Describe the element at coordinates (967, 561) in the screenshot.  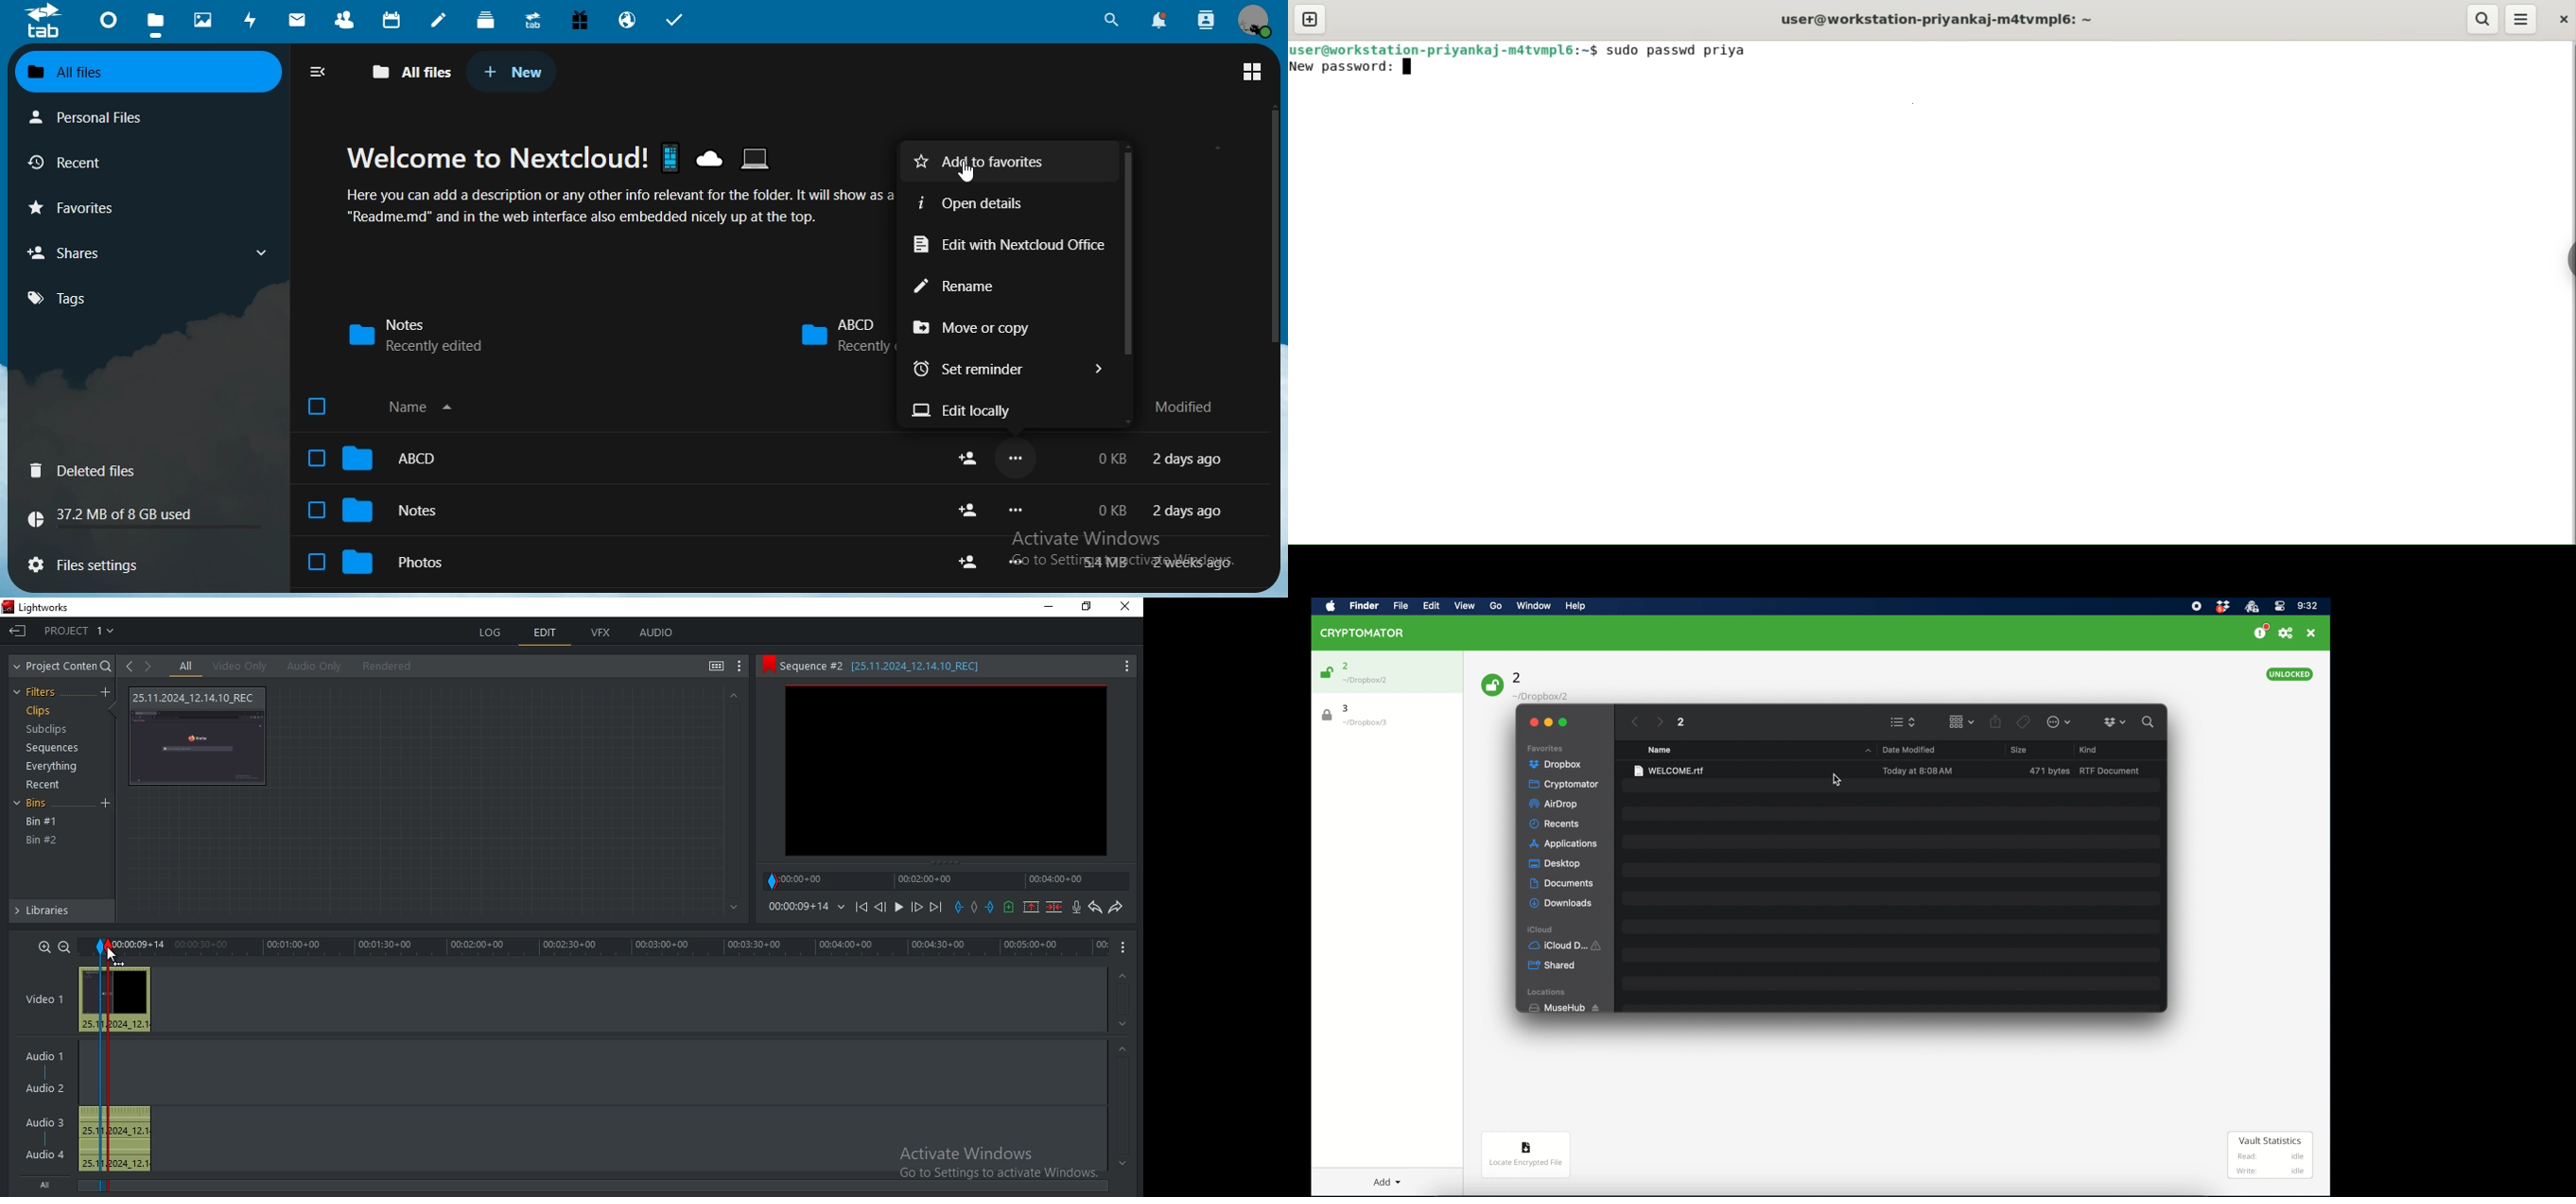
I see `share` at that location.